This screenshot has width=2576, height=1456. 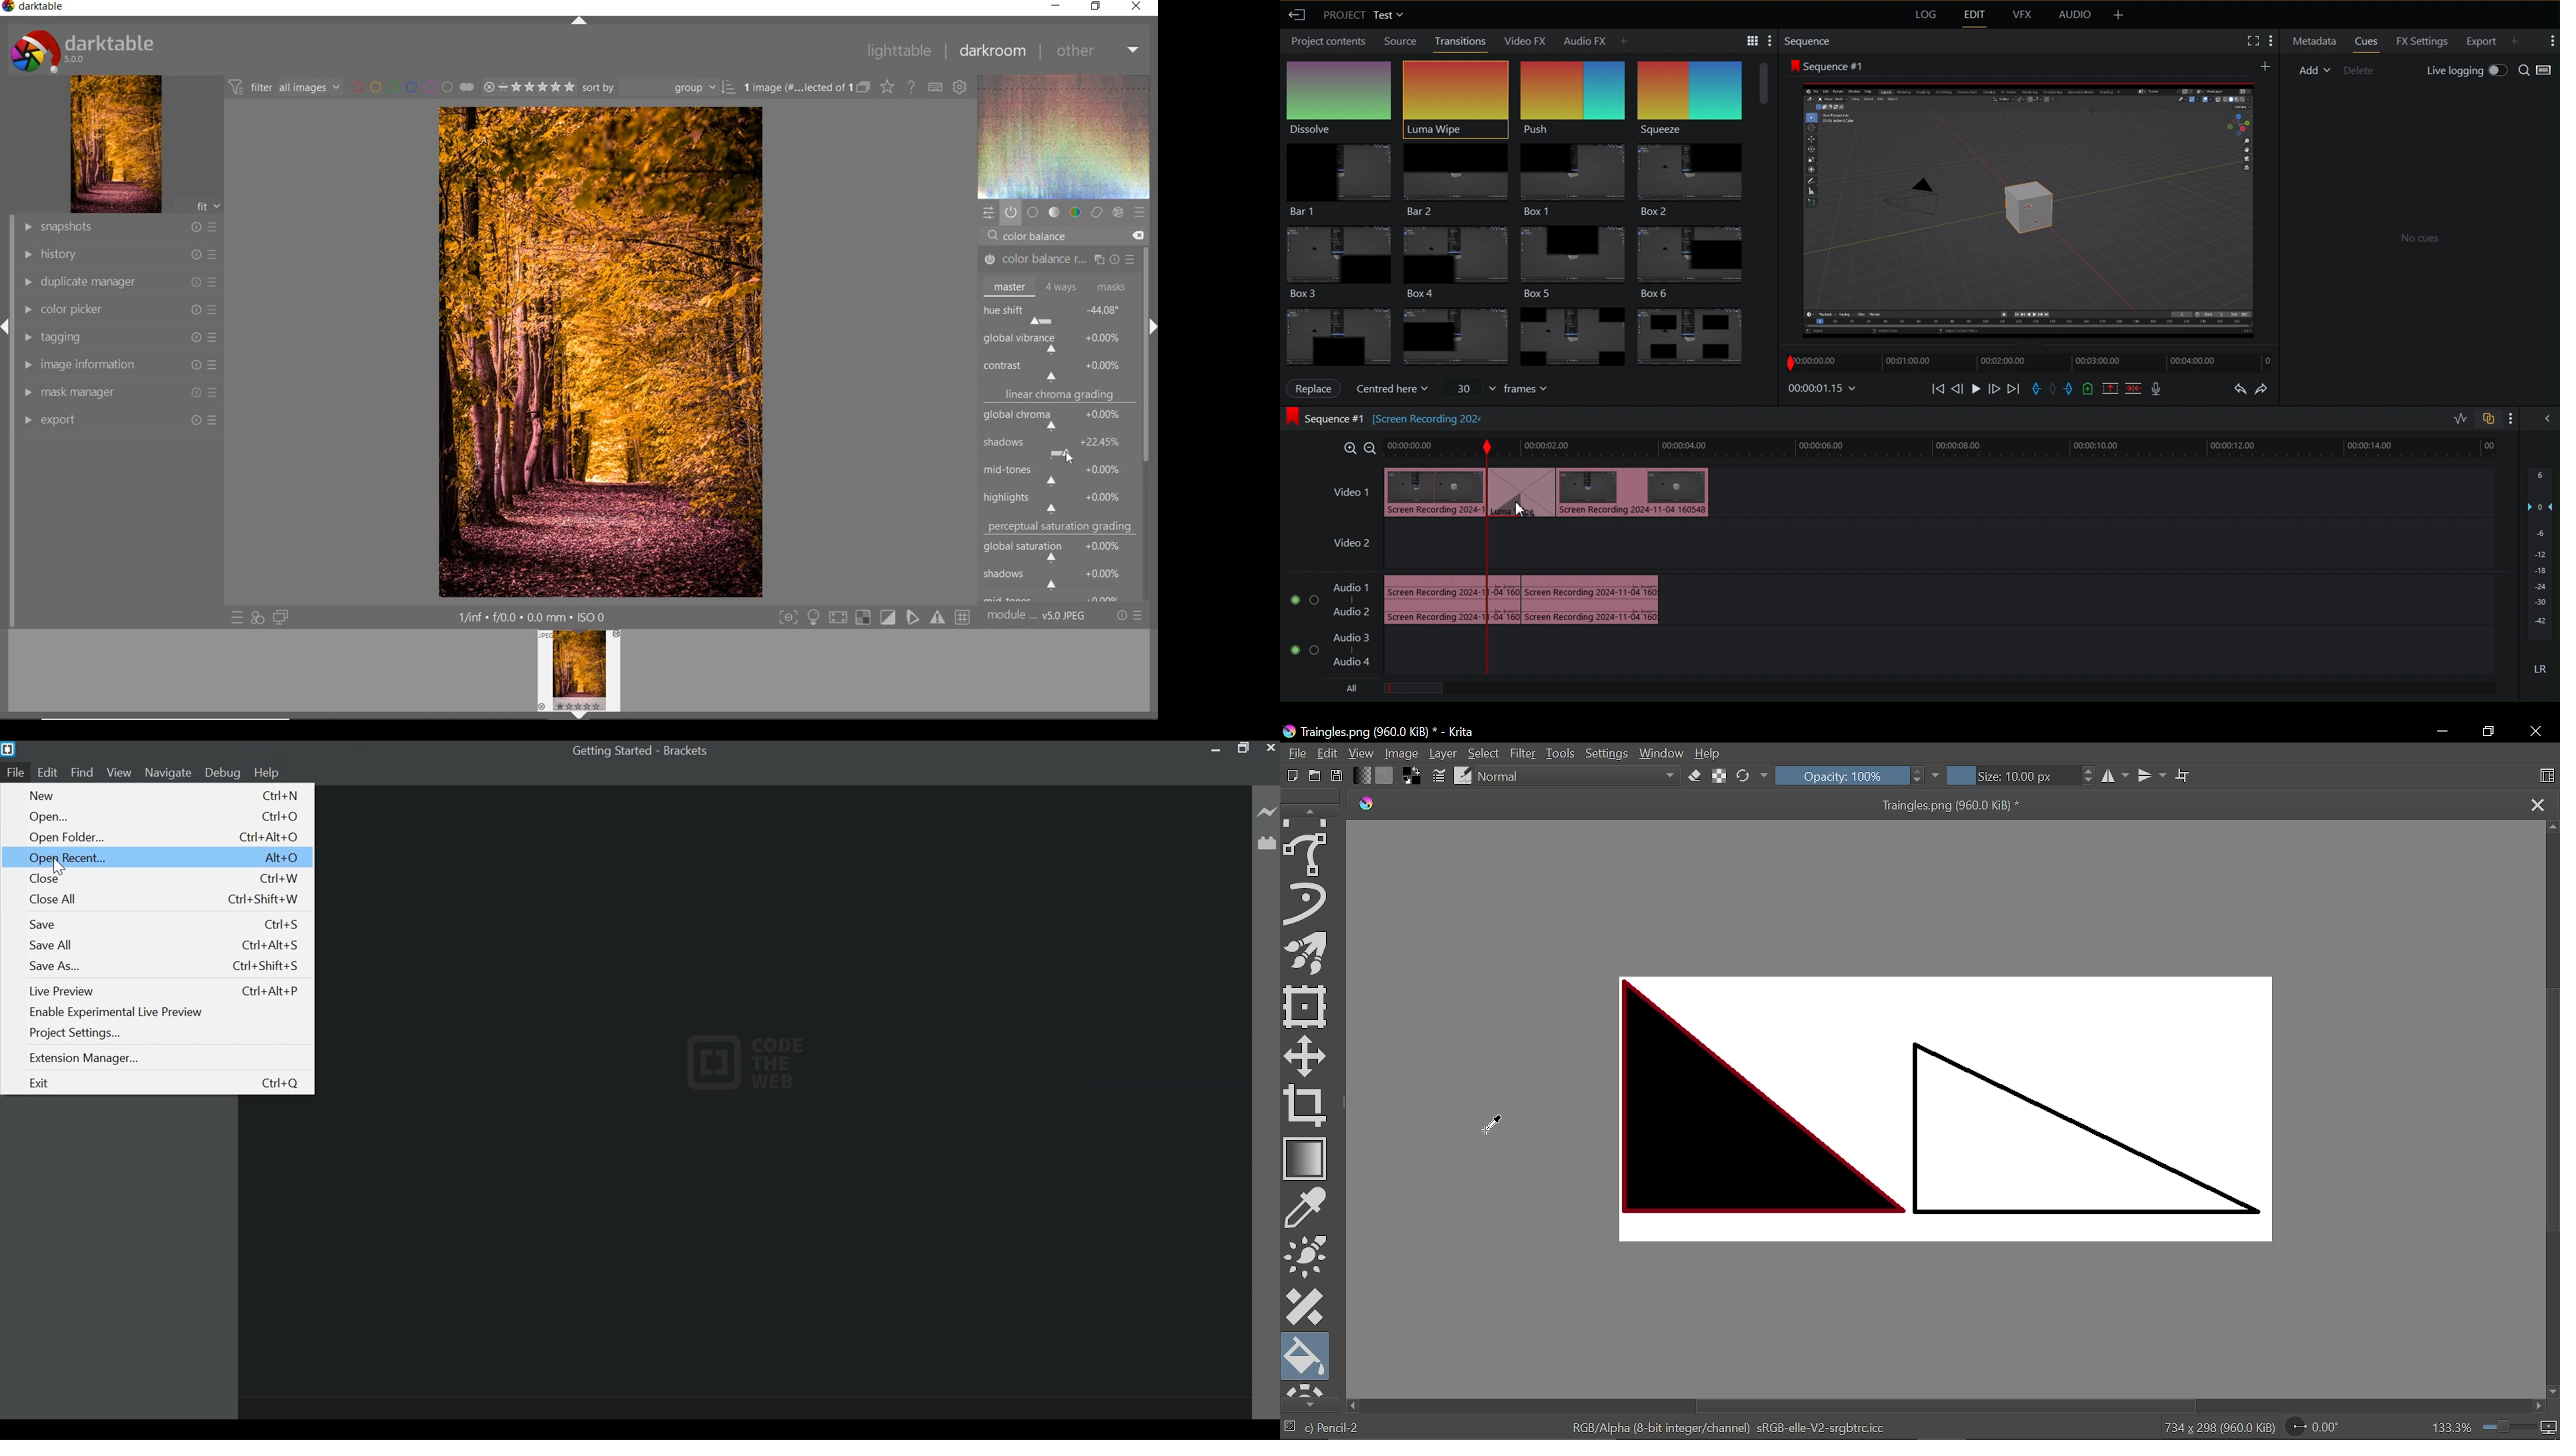 What do you see at coordinates (1138, 235) in the screenshot?
I see `DELETE` at bounding box center [1138, 235].